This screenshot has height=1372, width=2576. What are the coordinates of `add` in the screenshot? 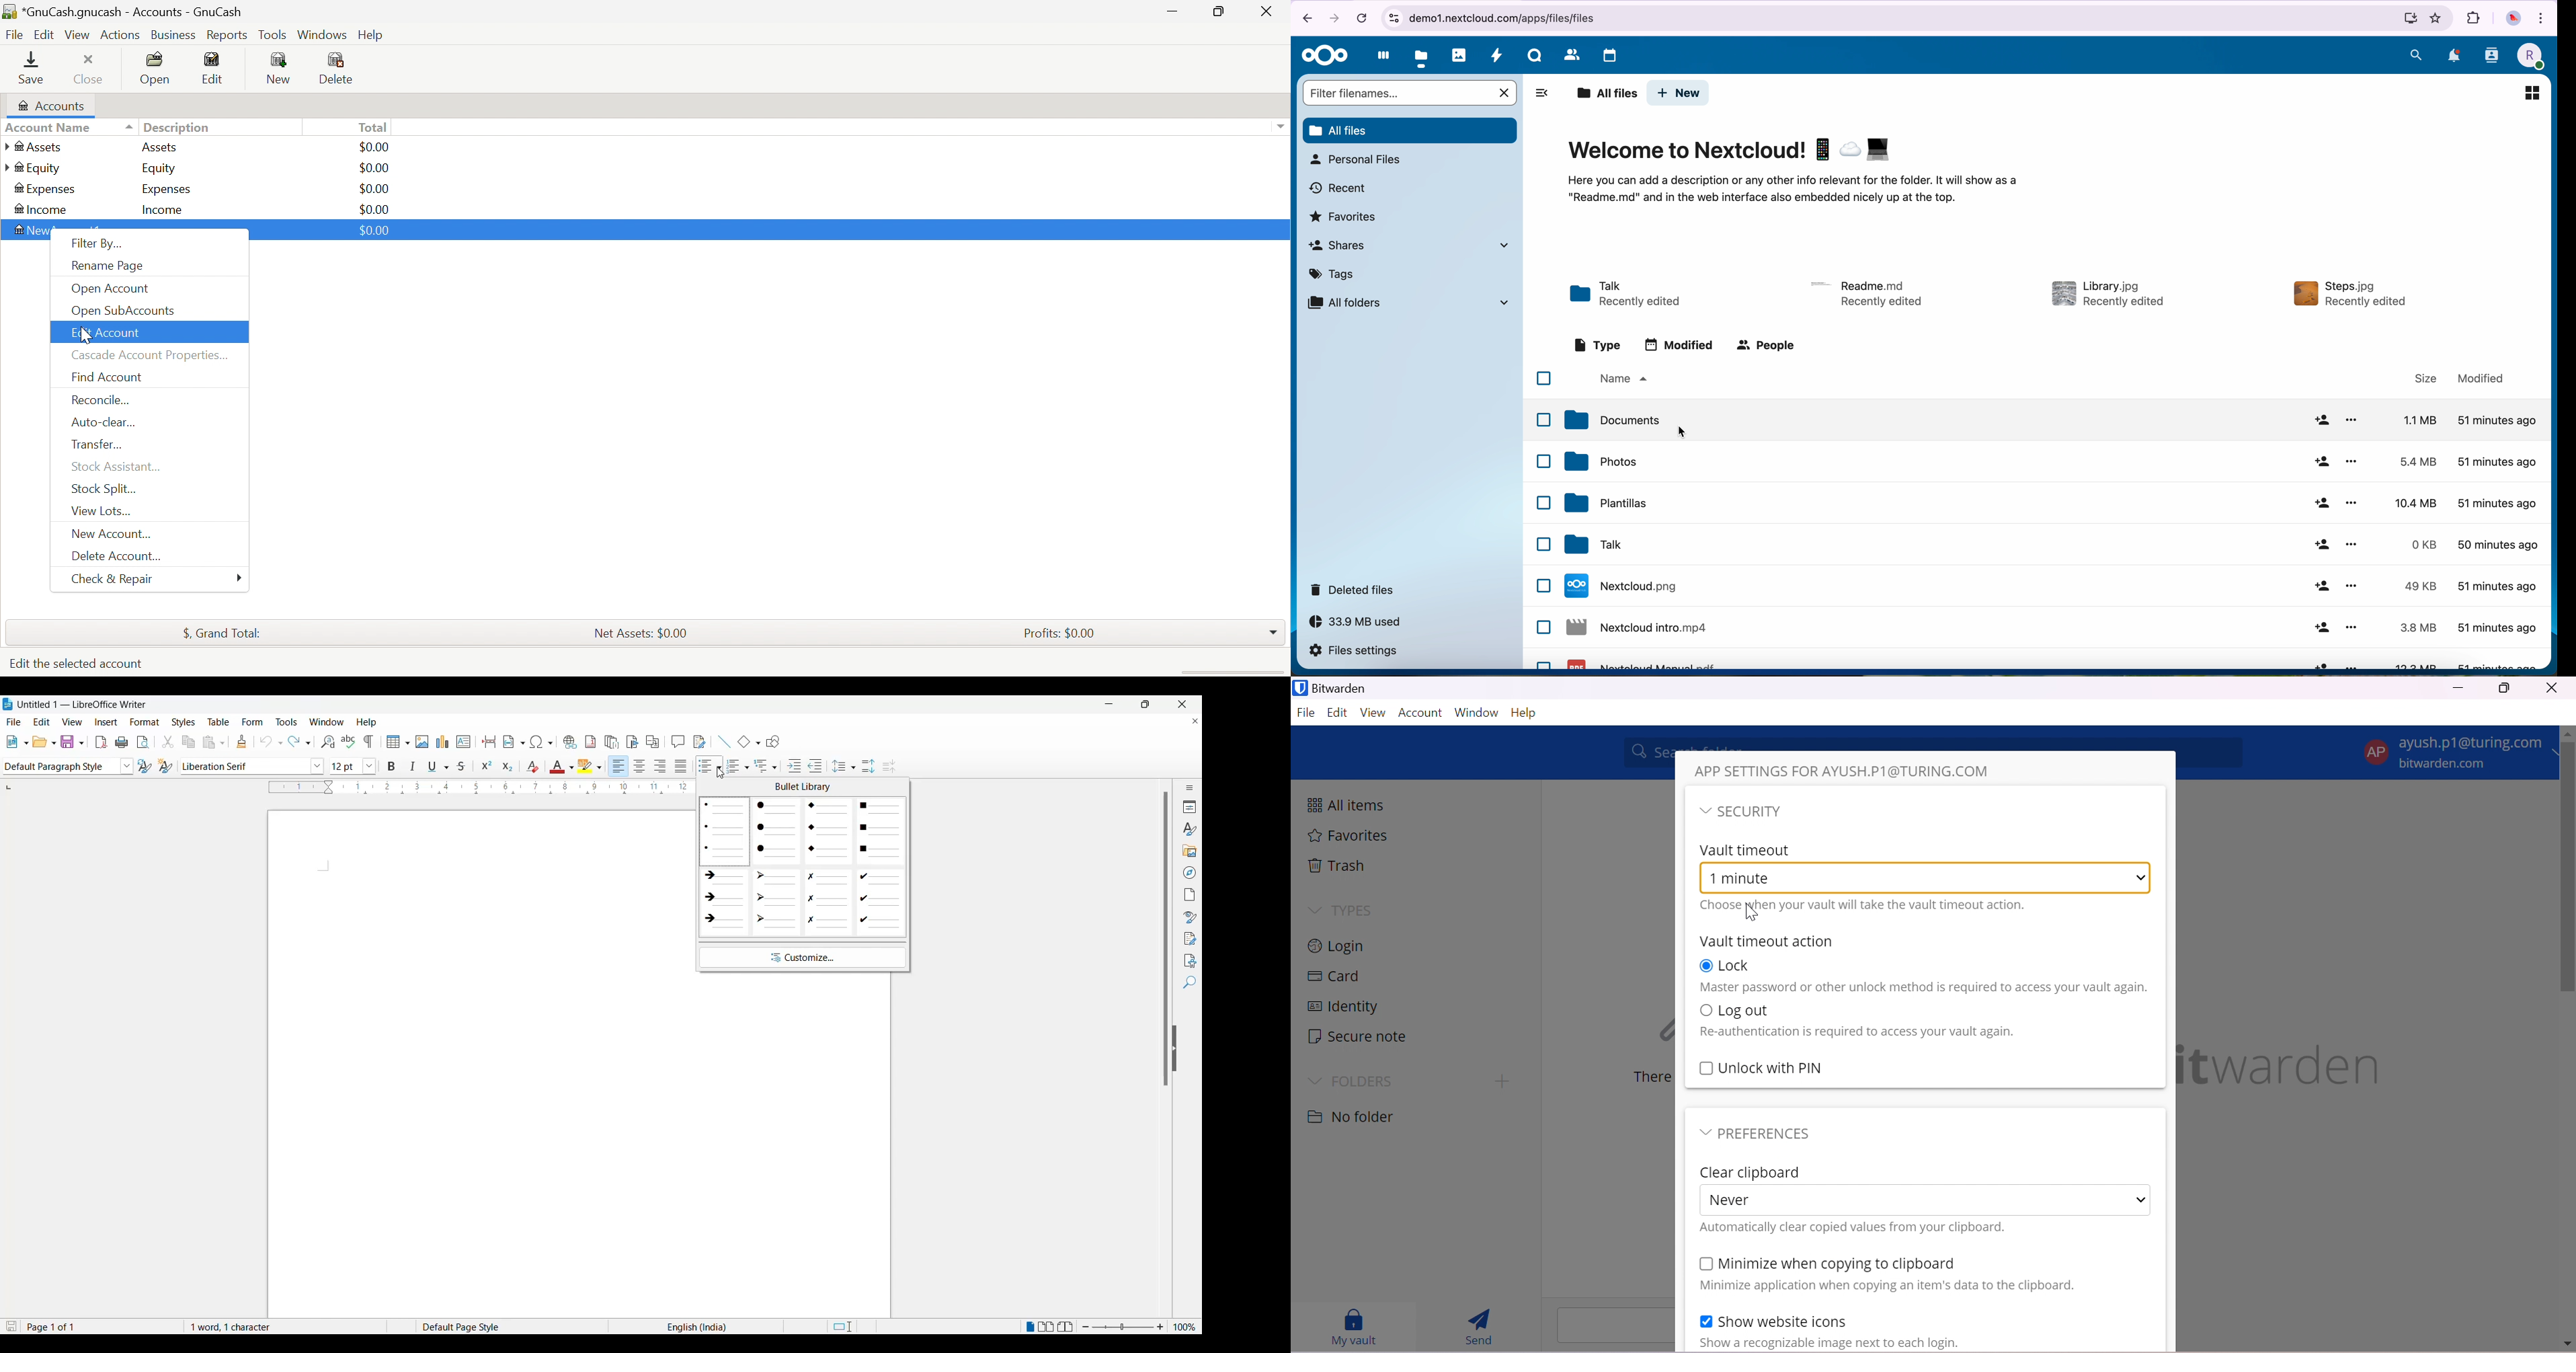 It's located at (2323, 503).